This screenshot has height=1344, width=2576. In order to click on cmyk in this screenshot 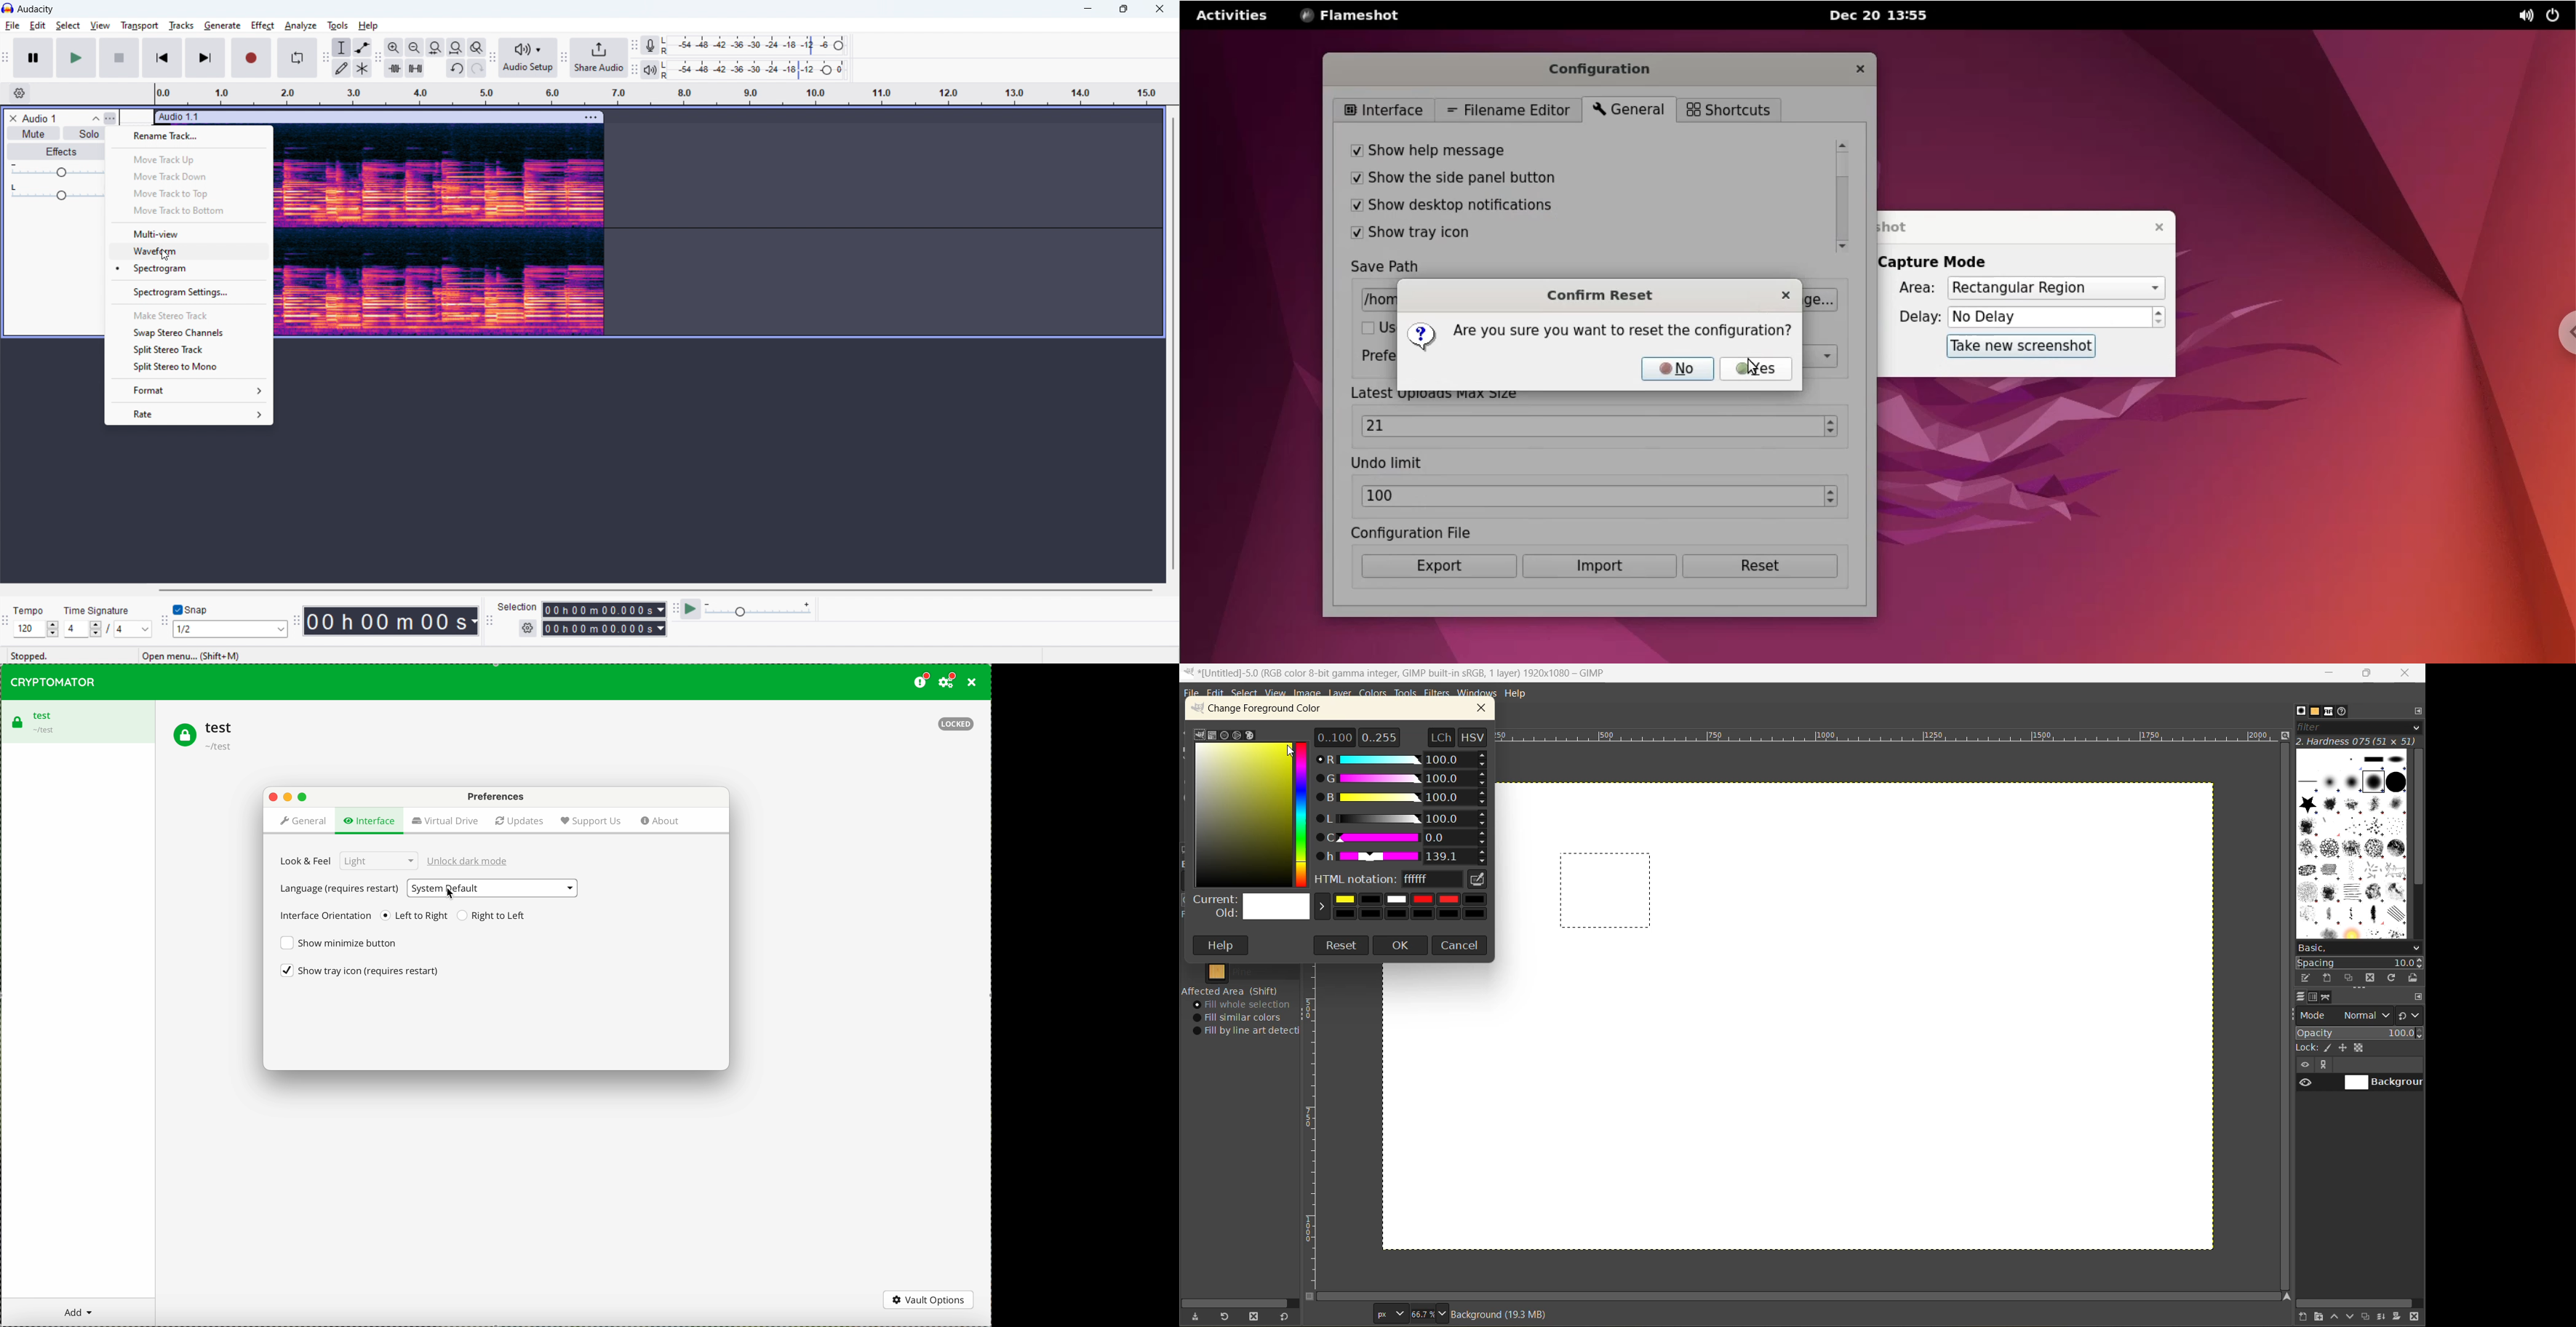, I will do `click(1212, 735)`.